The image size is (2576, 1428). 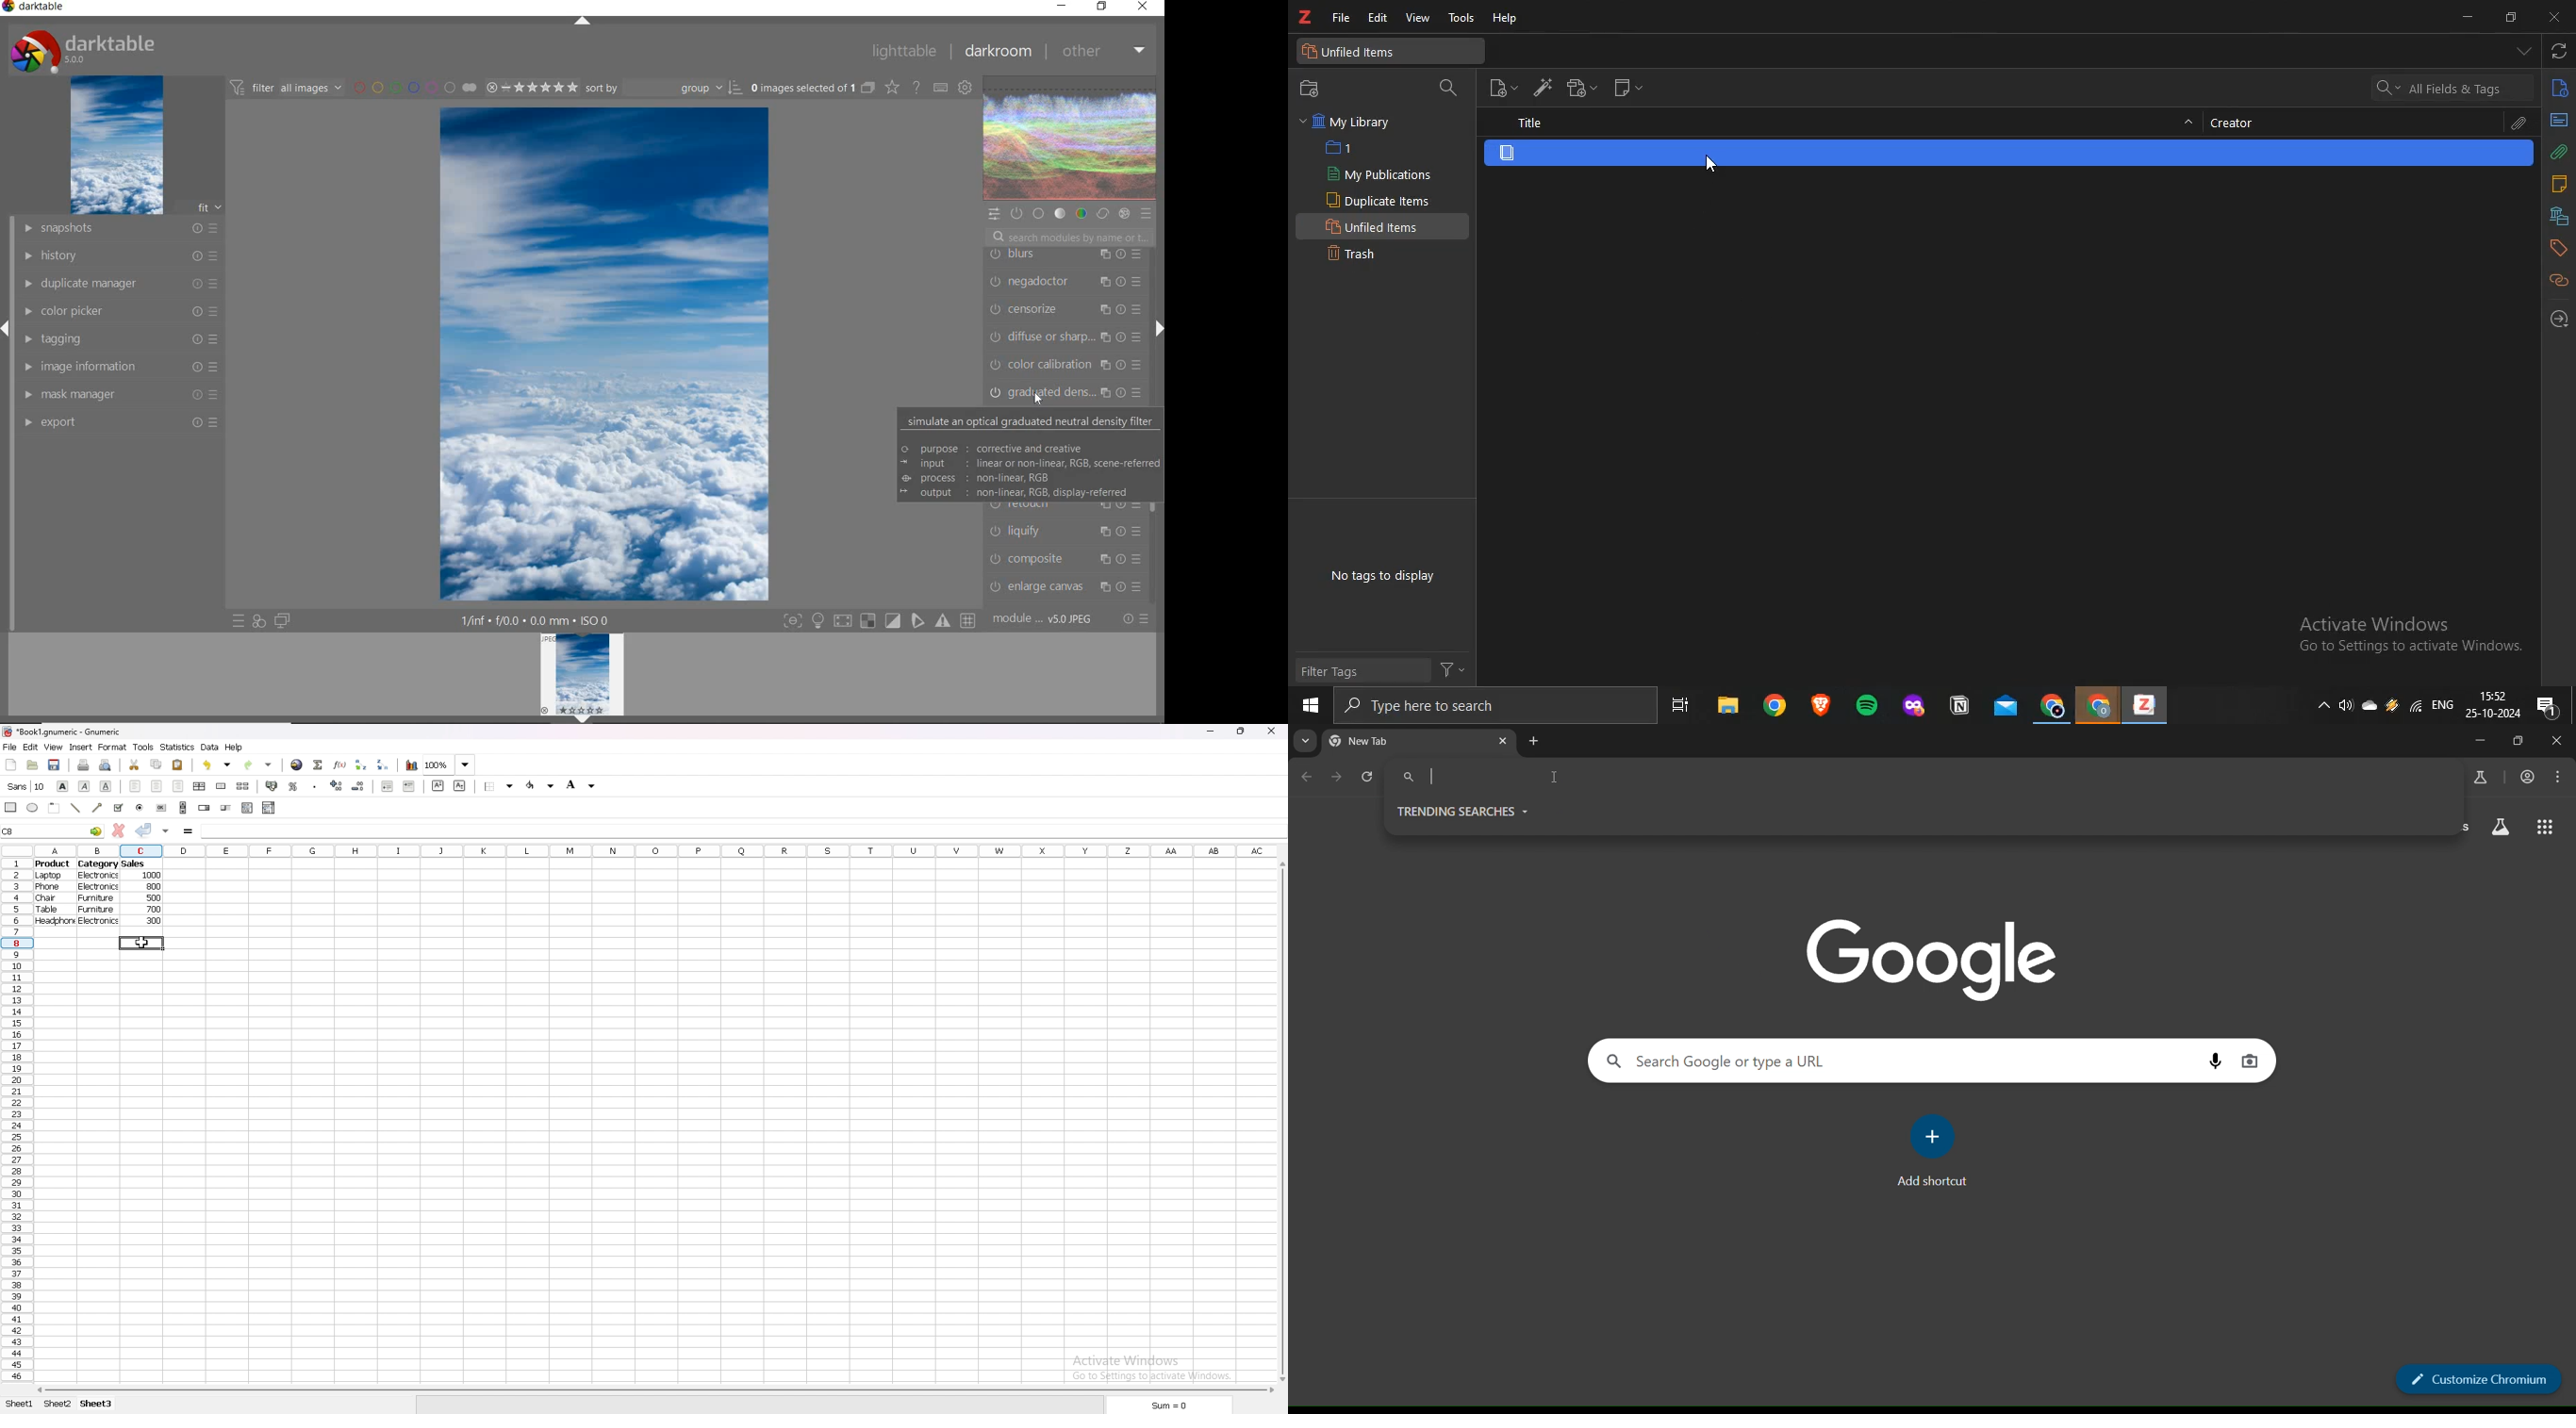 What do you see at coordinates (583, 719) in the screenshot?
I see `Down` at bounding box center [583, 719].